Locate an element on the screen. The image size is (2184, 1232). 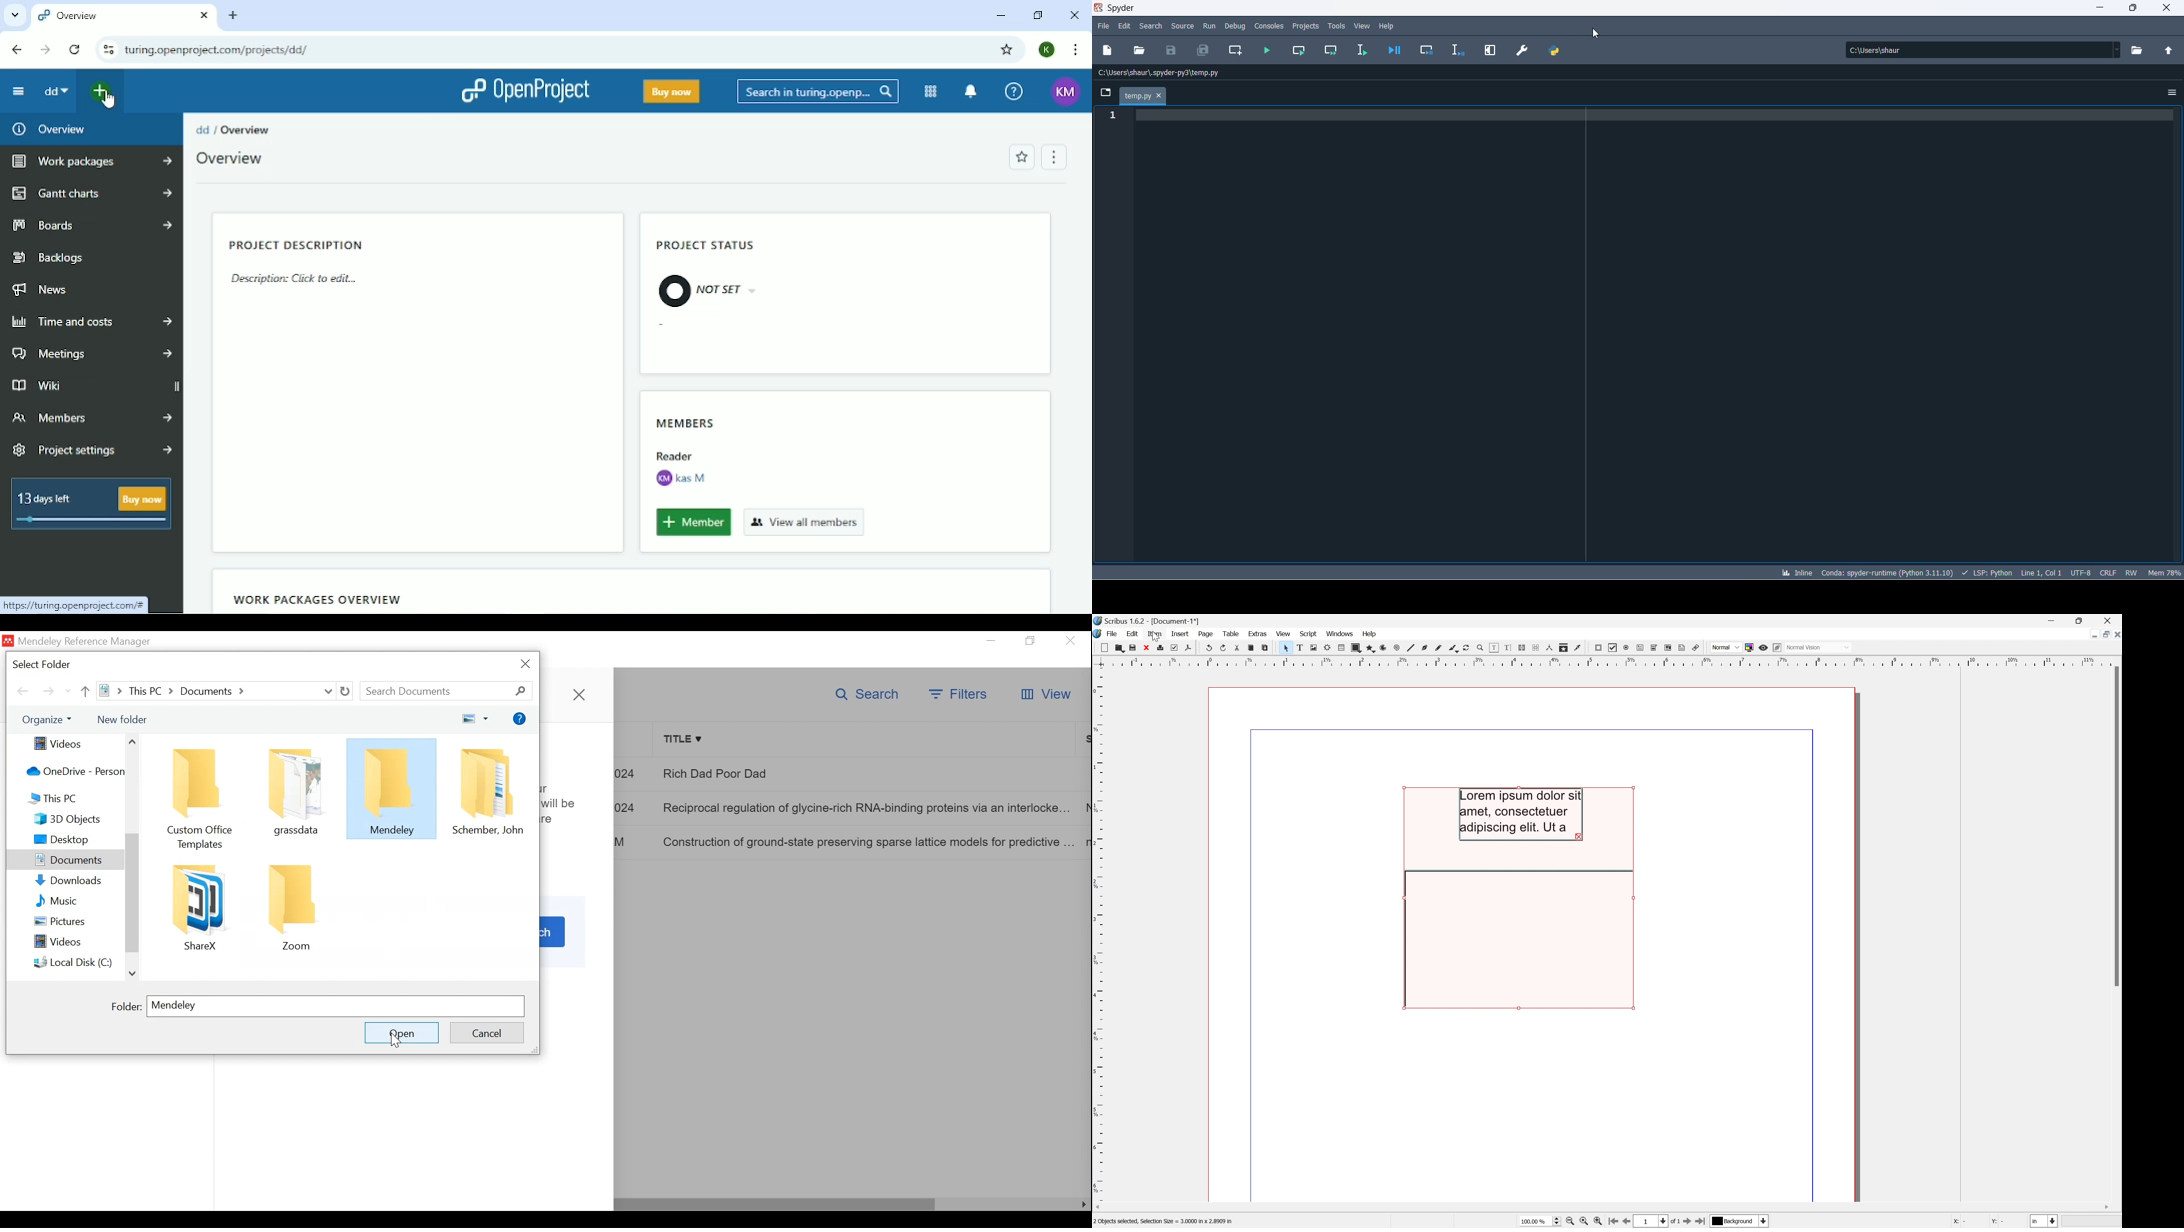
Edit in preview mode is located at coordinates (1778, 647).